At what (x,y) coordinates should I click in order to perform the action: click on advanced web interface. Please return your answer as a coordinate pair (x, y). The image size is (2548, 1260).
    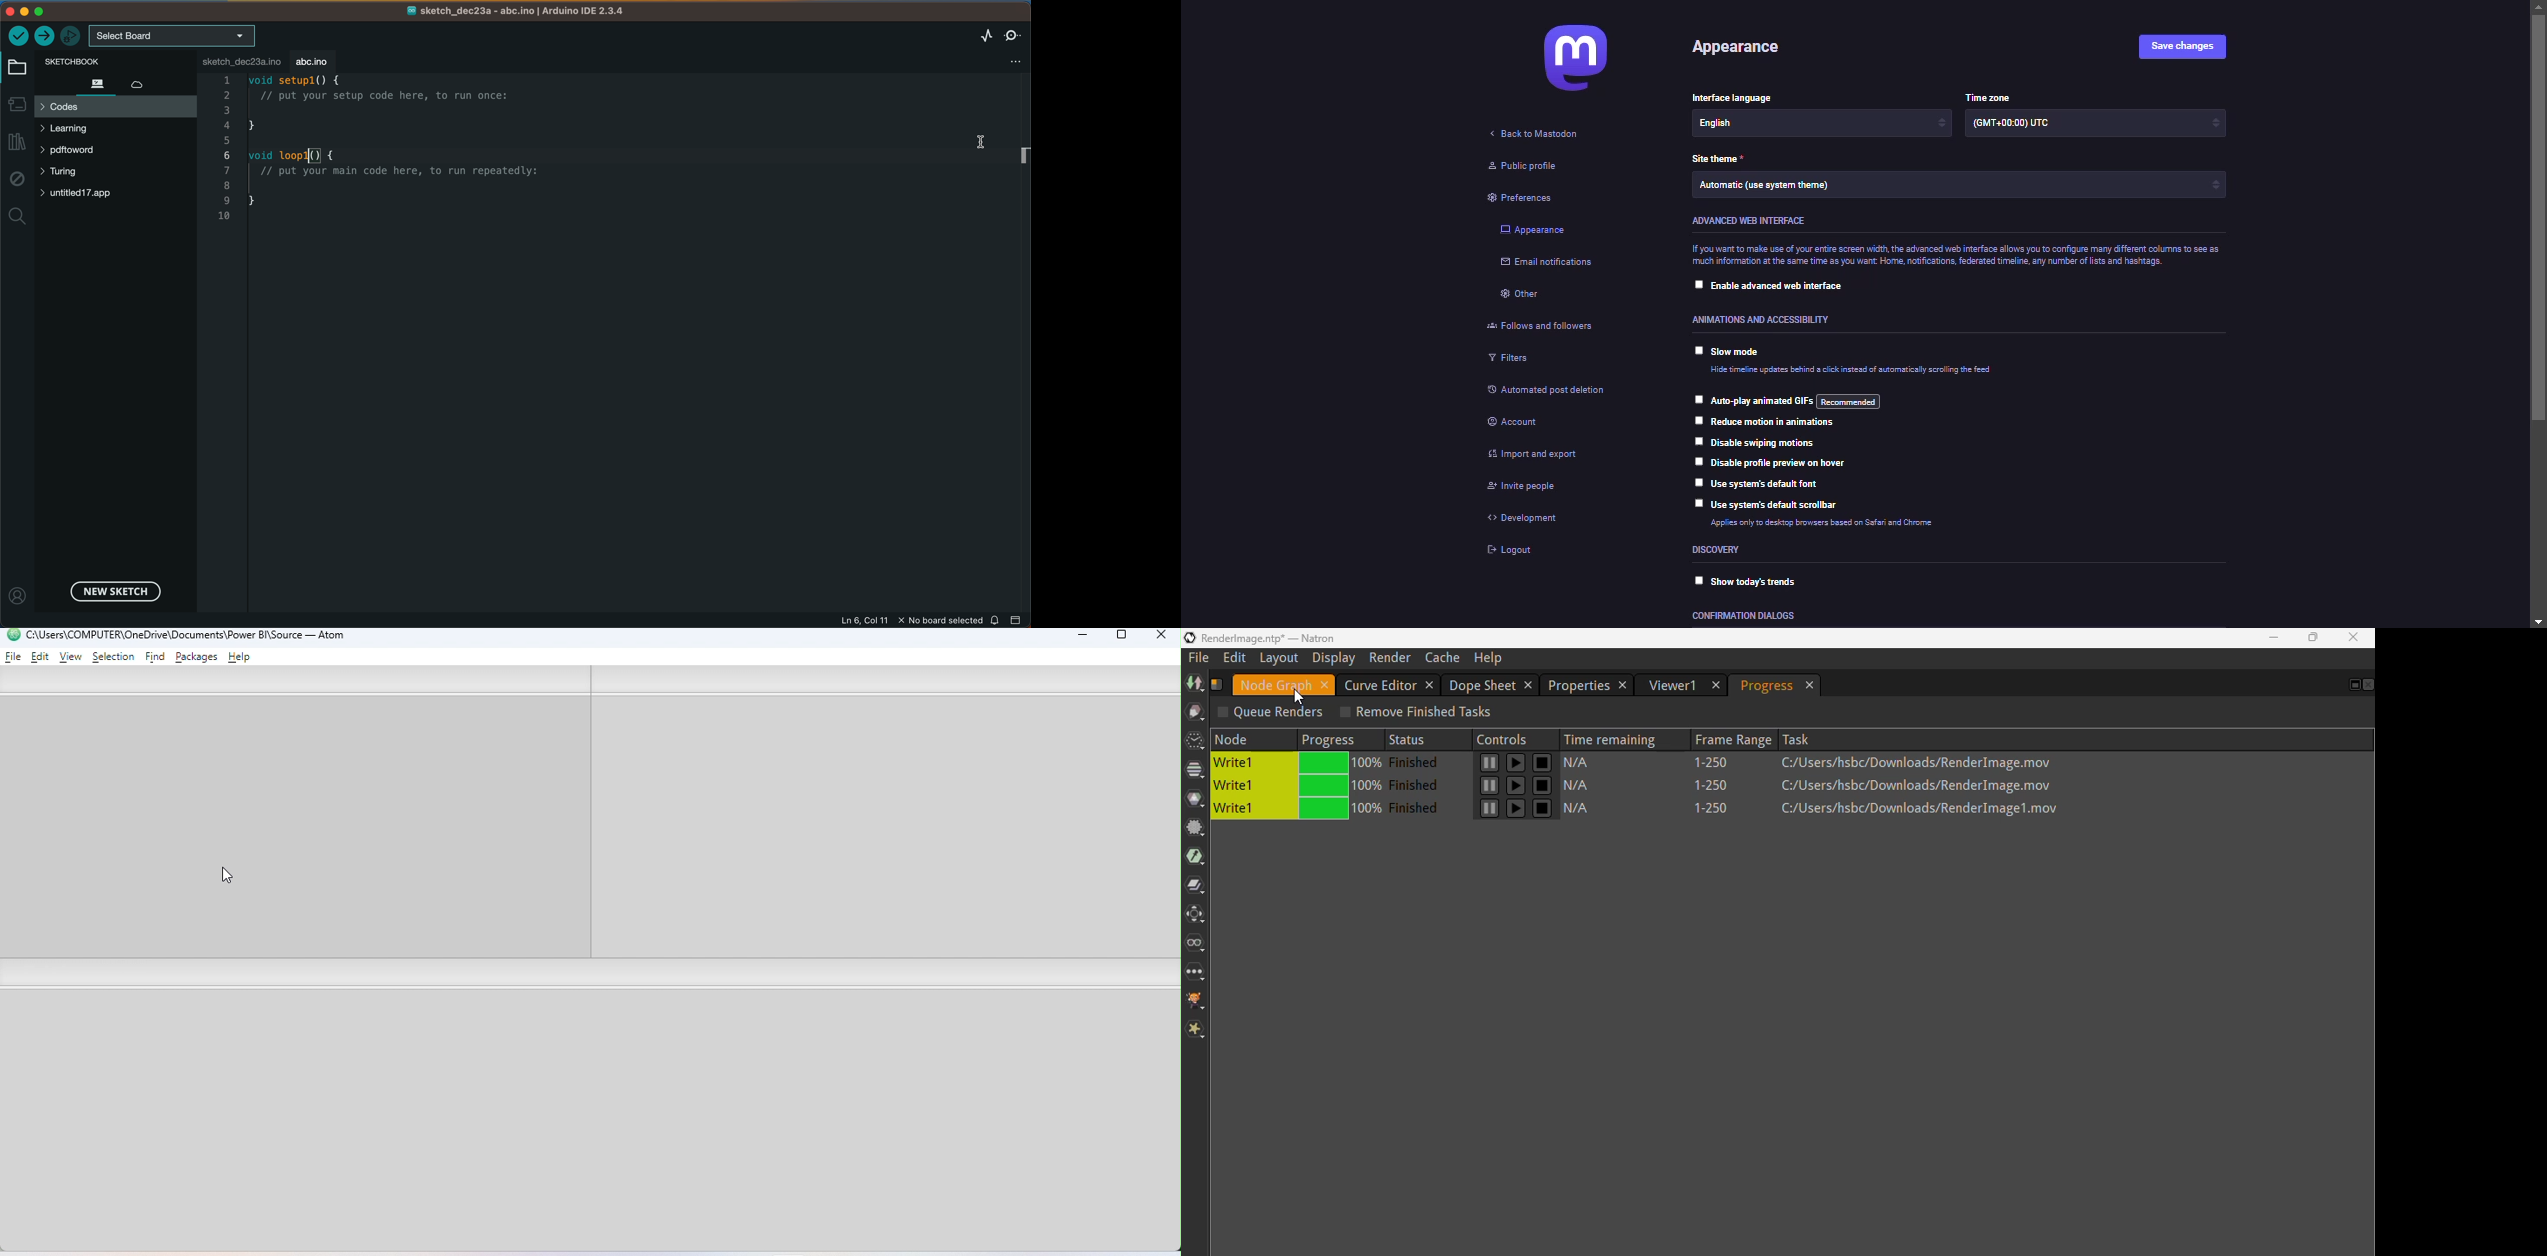
    Looking at the image, I should click on (1751, 222).